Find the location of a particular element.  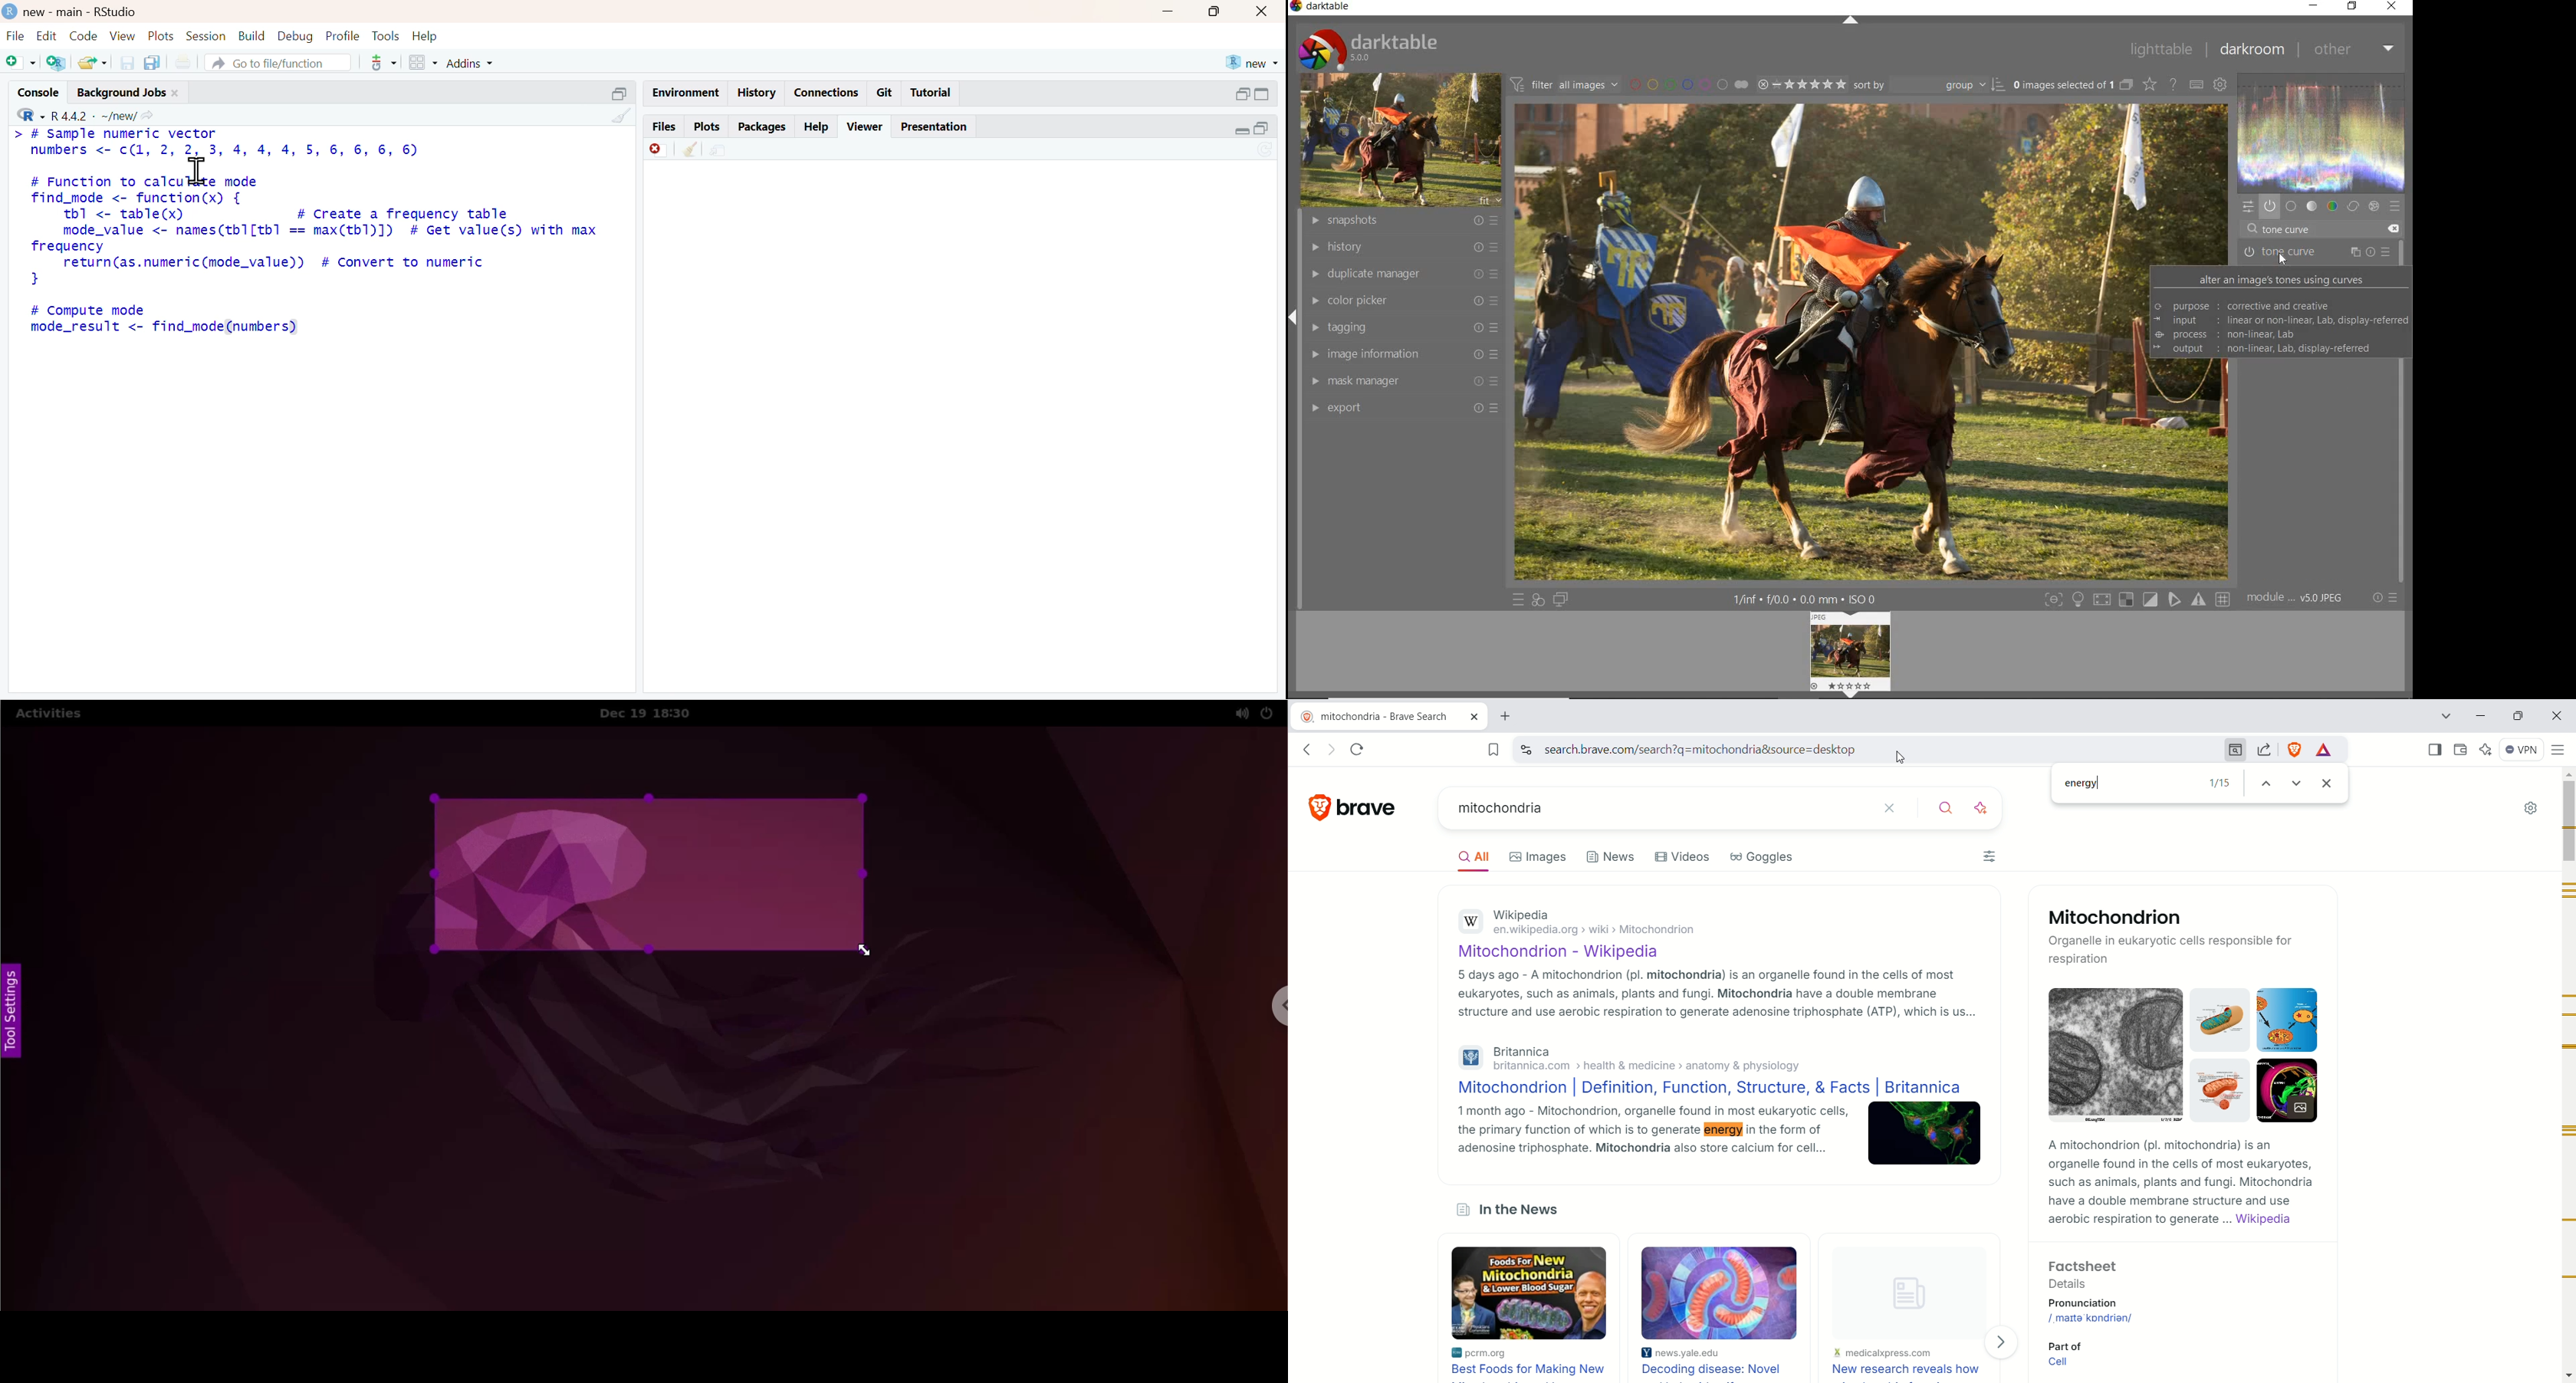

add file as is located at coordinates (23, 63).